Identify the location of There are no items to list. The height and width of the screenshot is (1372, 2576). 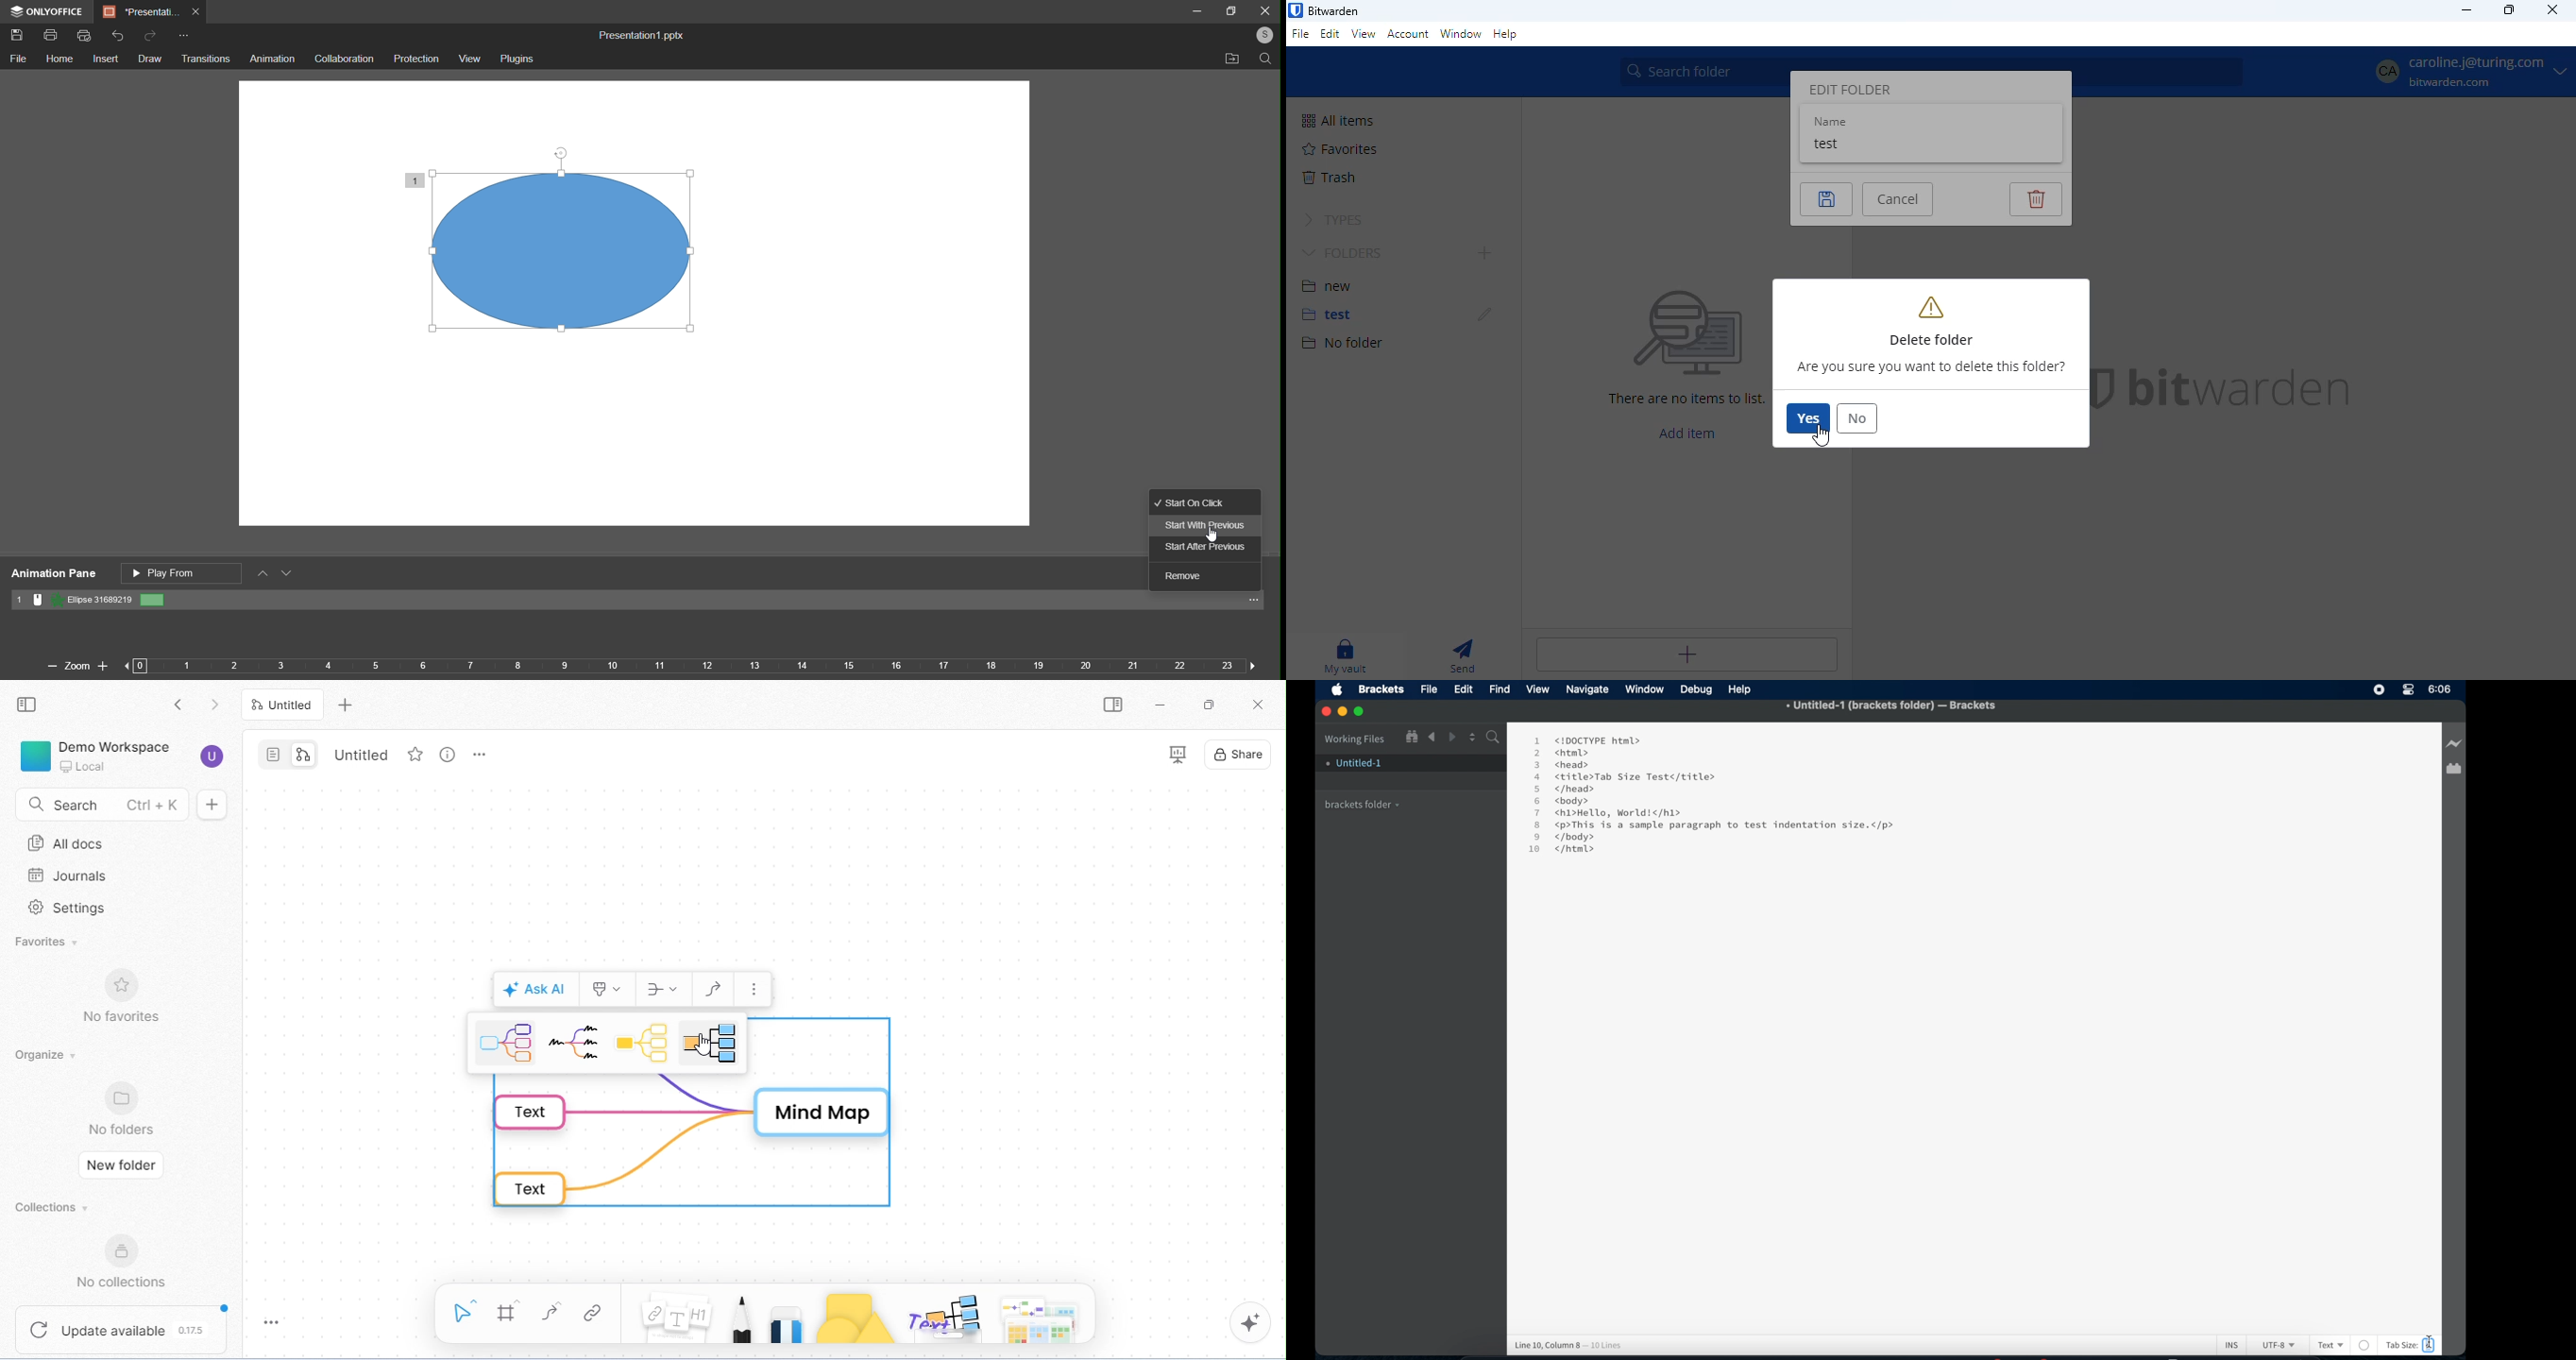
(1686, 399).